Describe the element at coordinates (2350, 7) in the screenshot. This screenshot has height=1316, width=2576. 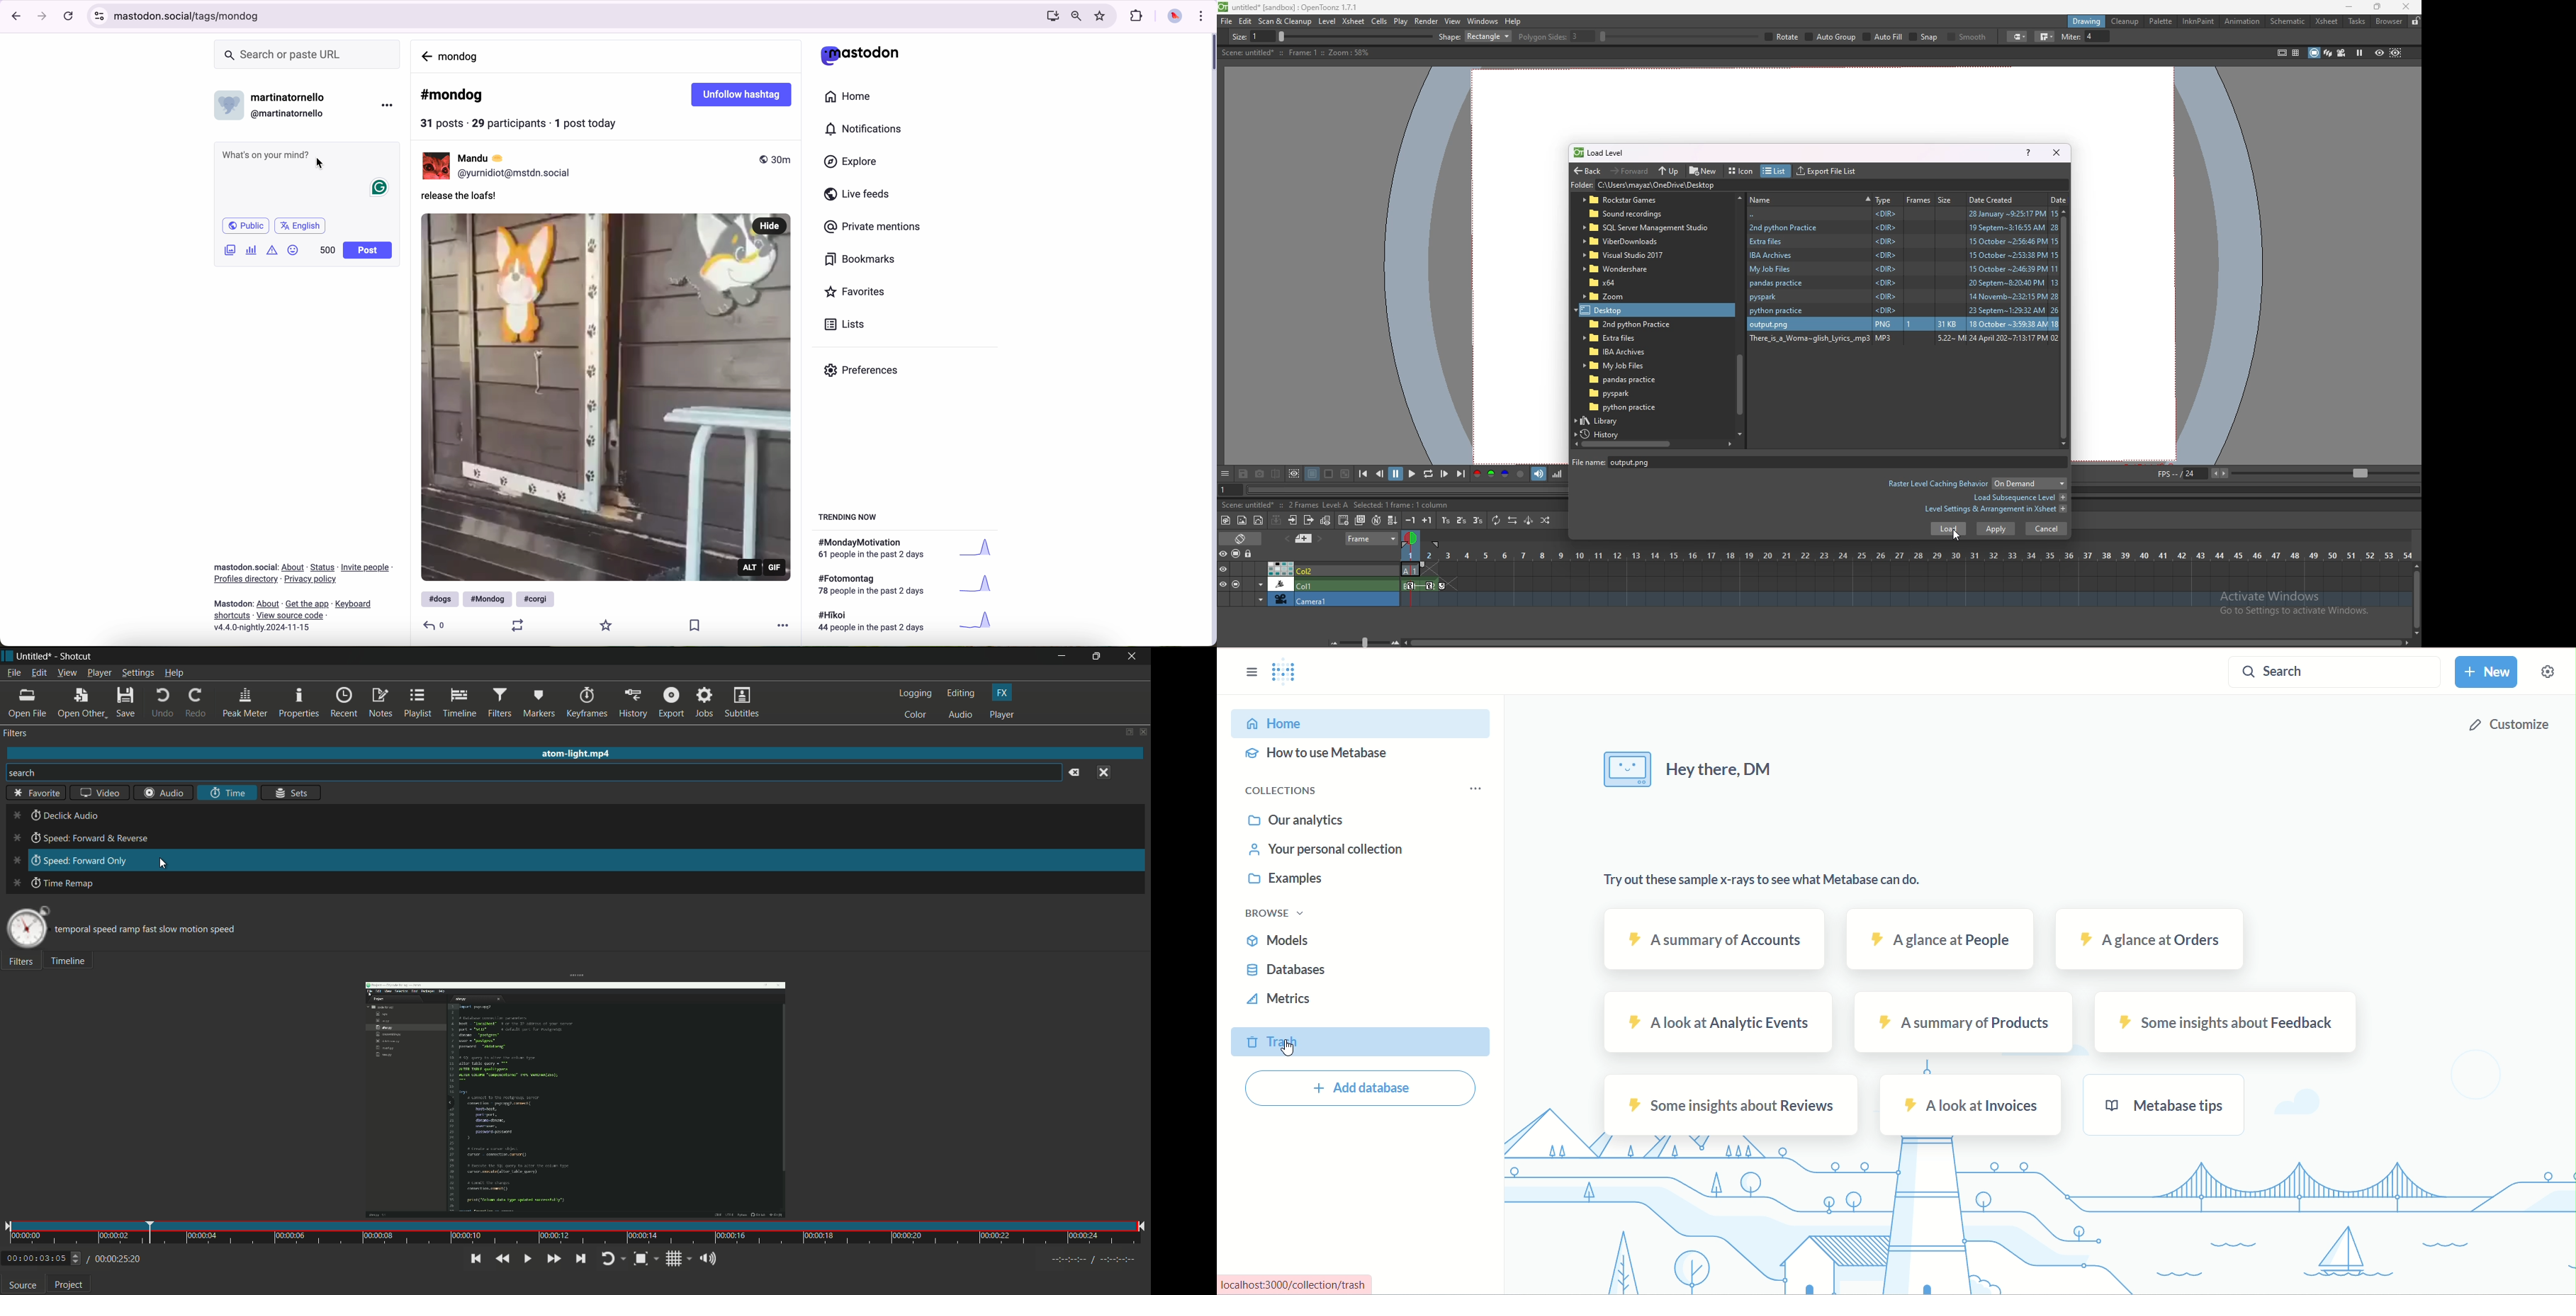
I see `minimize` at that location.